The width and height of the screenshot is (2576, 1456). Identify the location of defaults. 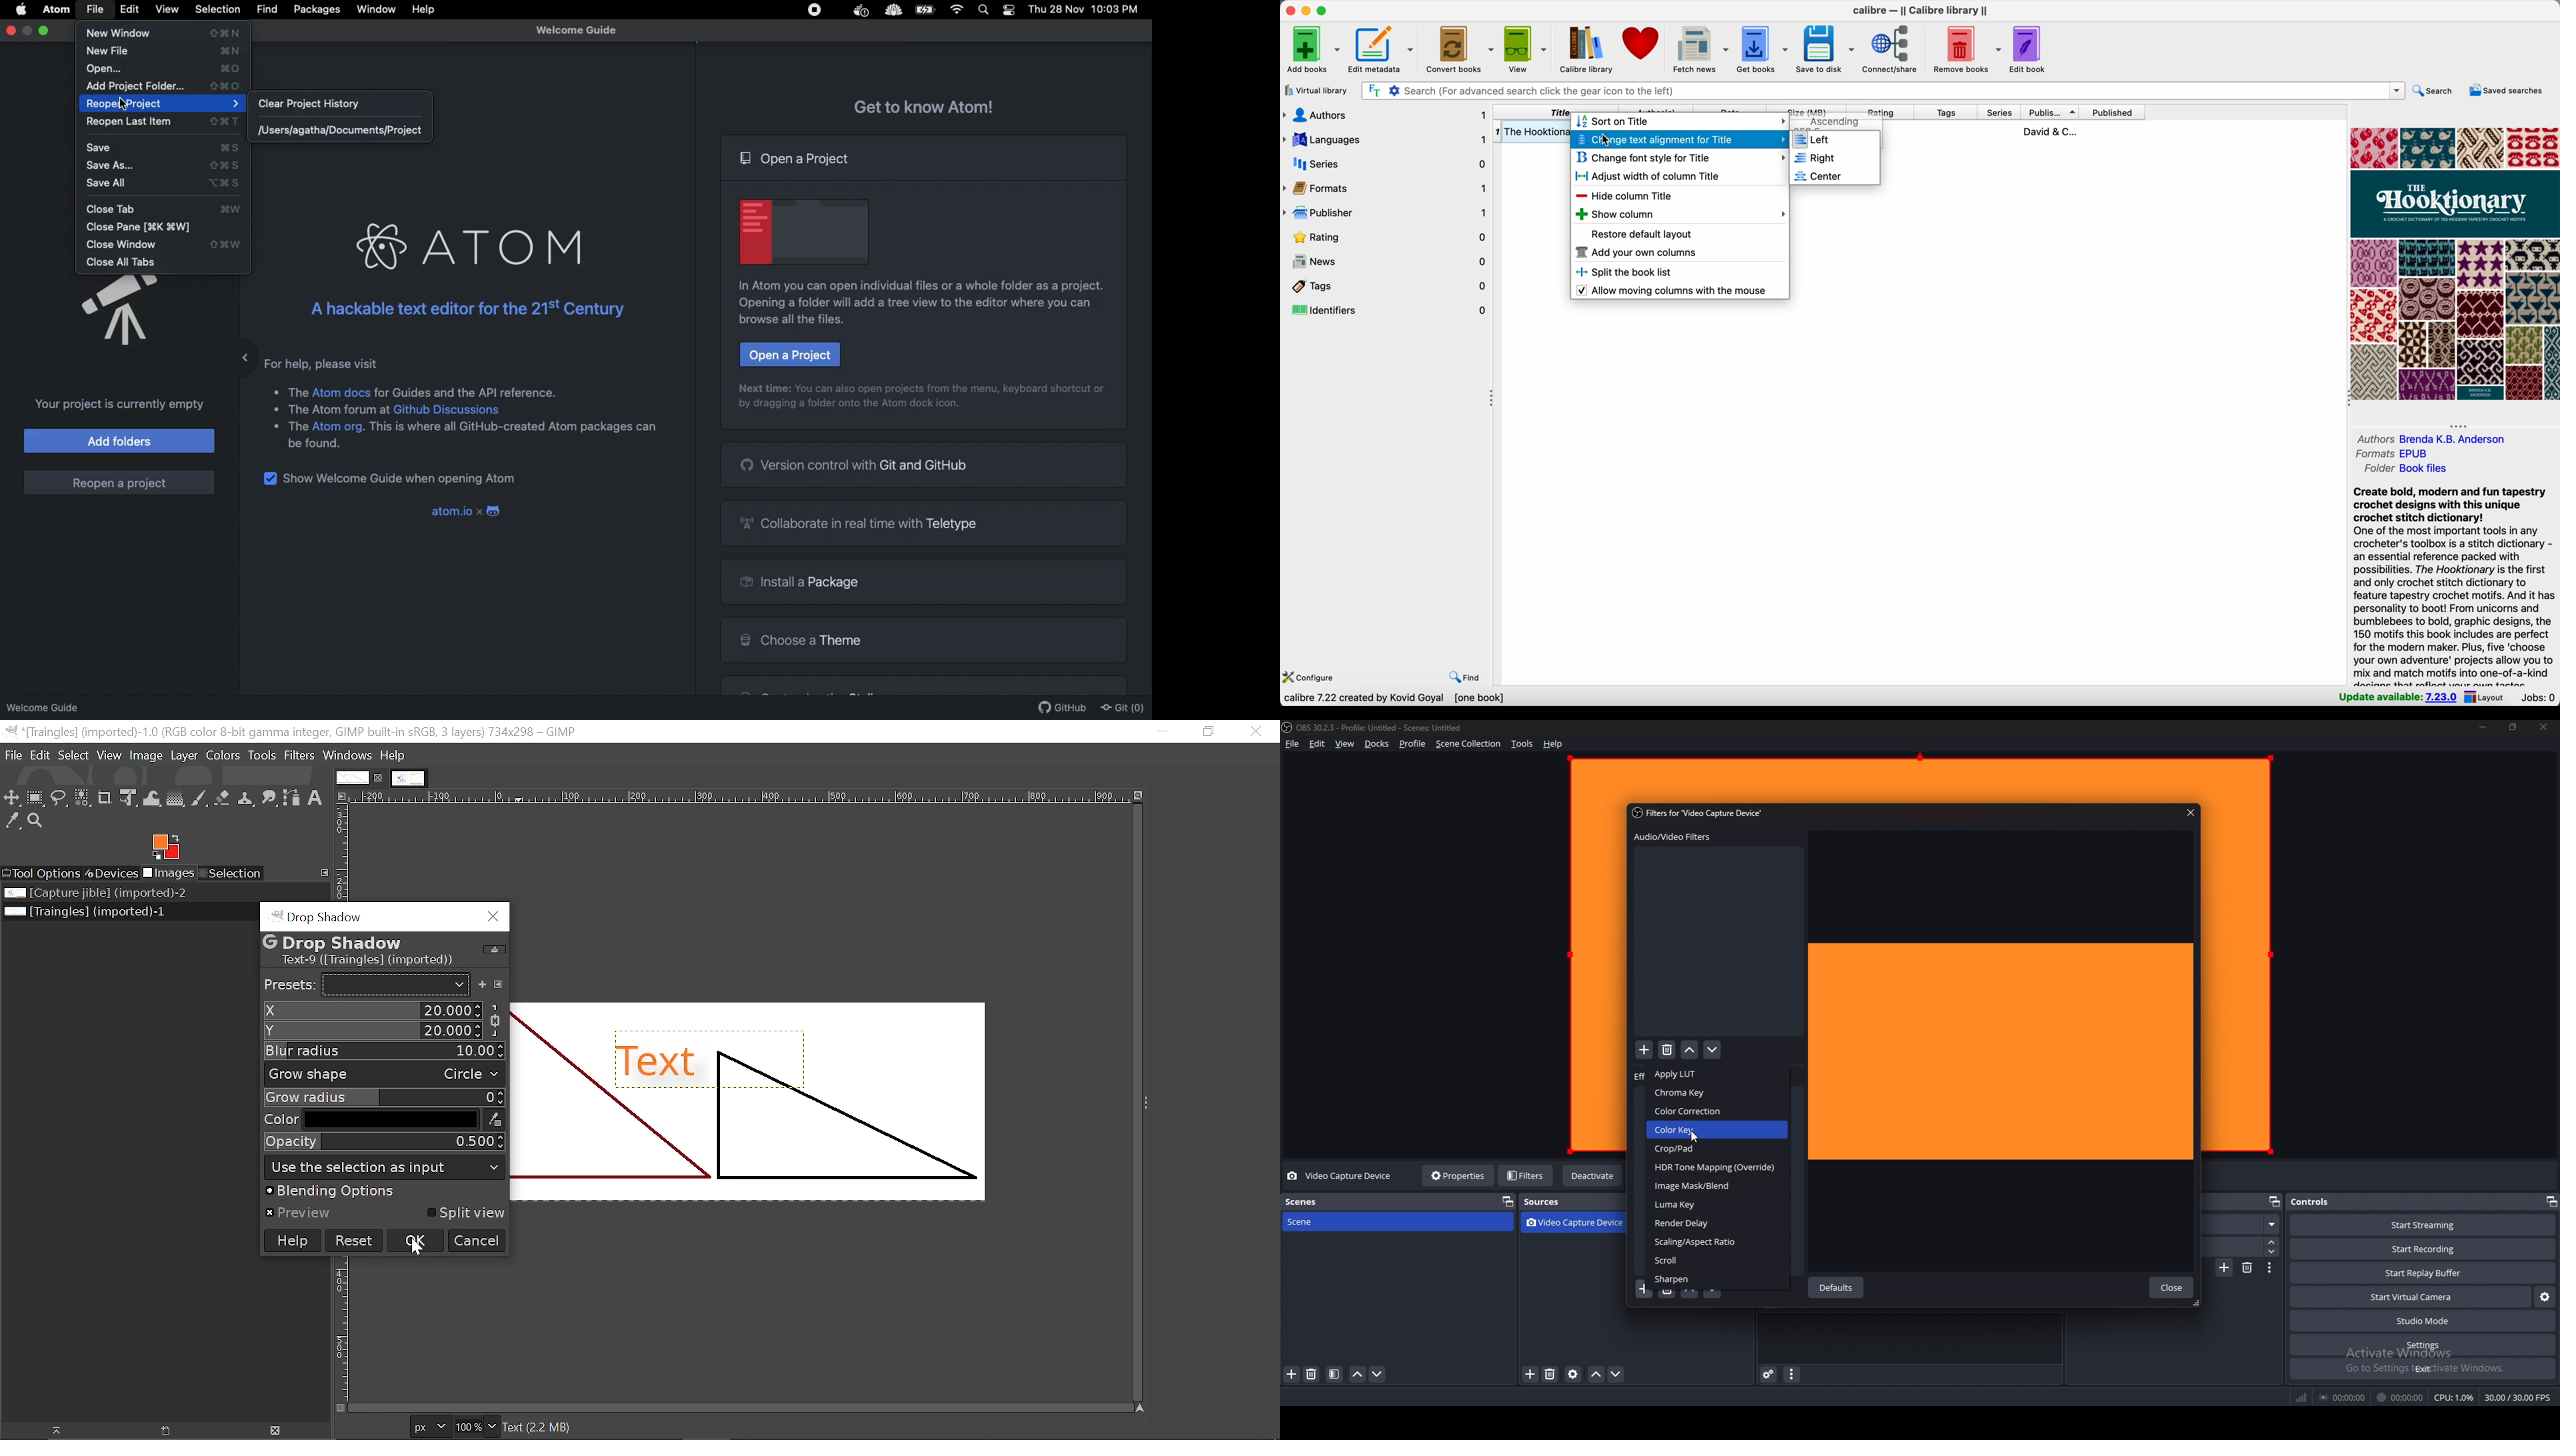
(1838, 1289).